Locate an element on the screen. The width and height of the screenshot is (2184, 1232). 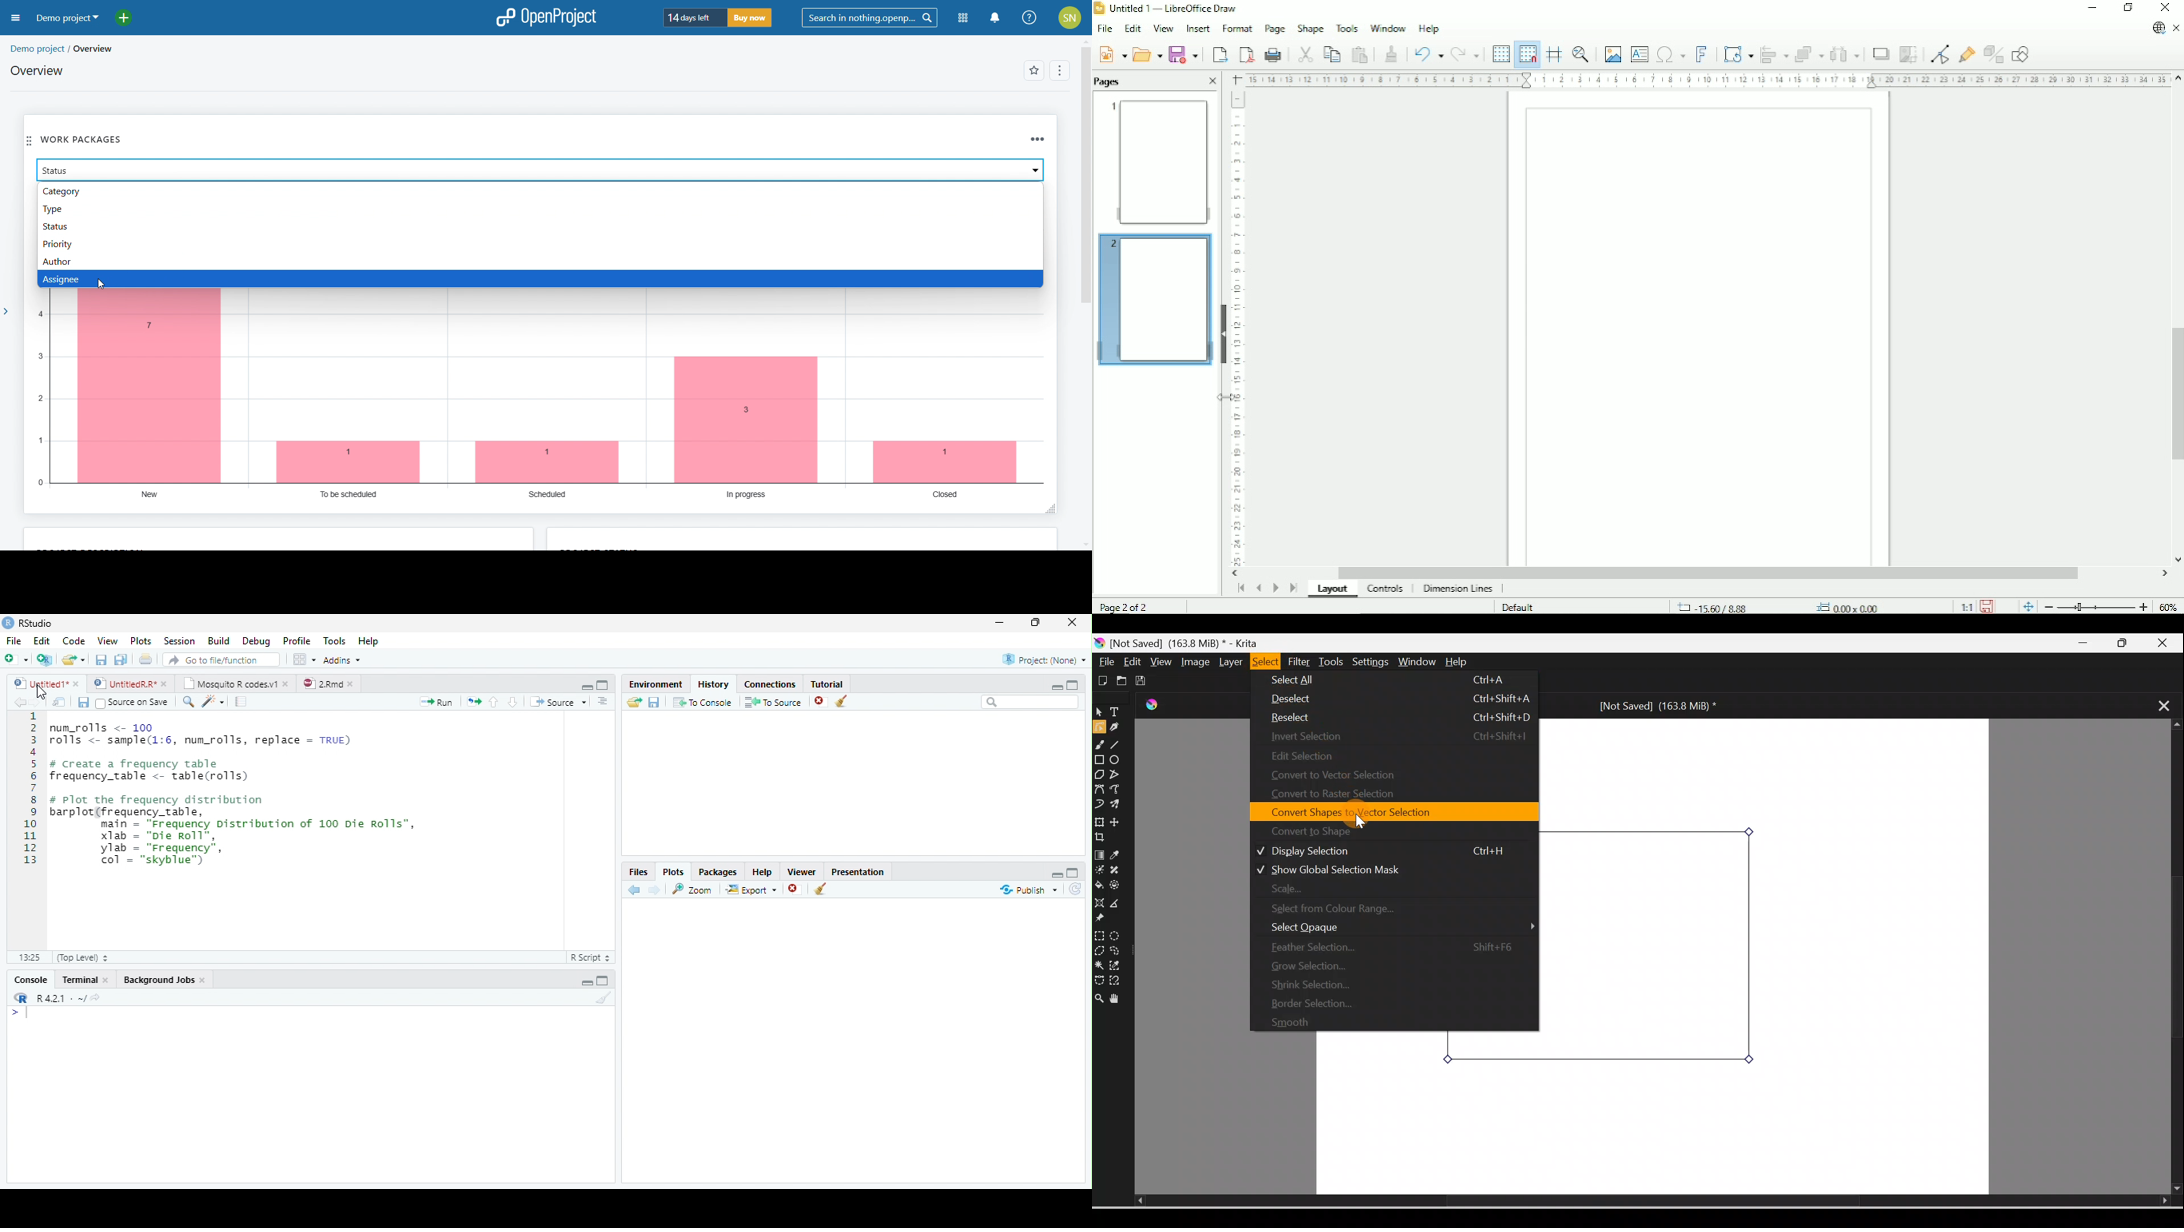
Insert image is located at coordinates (1611, 54).